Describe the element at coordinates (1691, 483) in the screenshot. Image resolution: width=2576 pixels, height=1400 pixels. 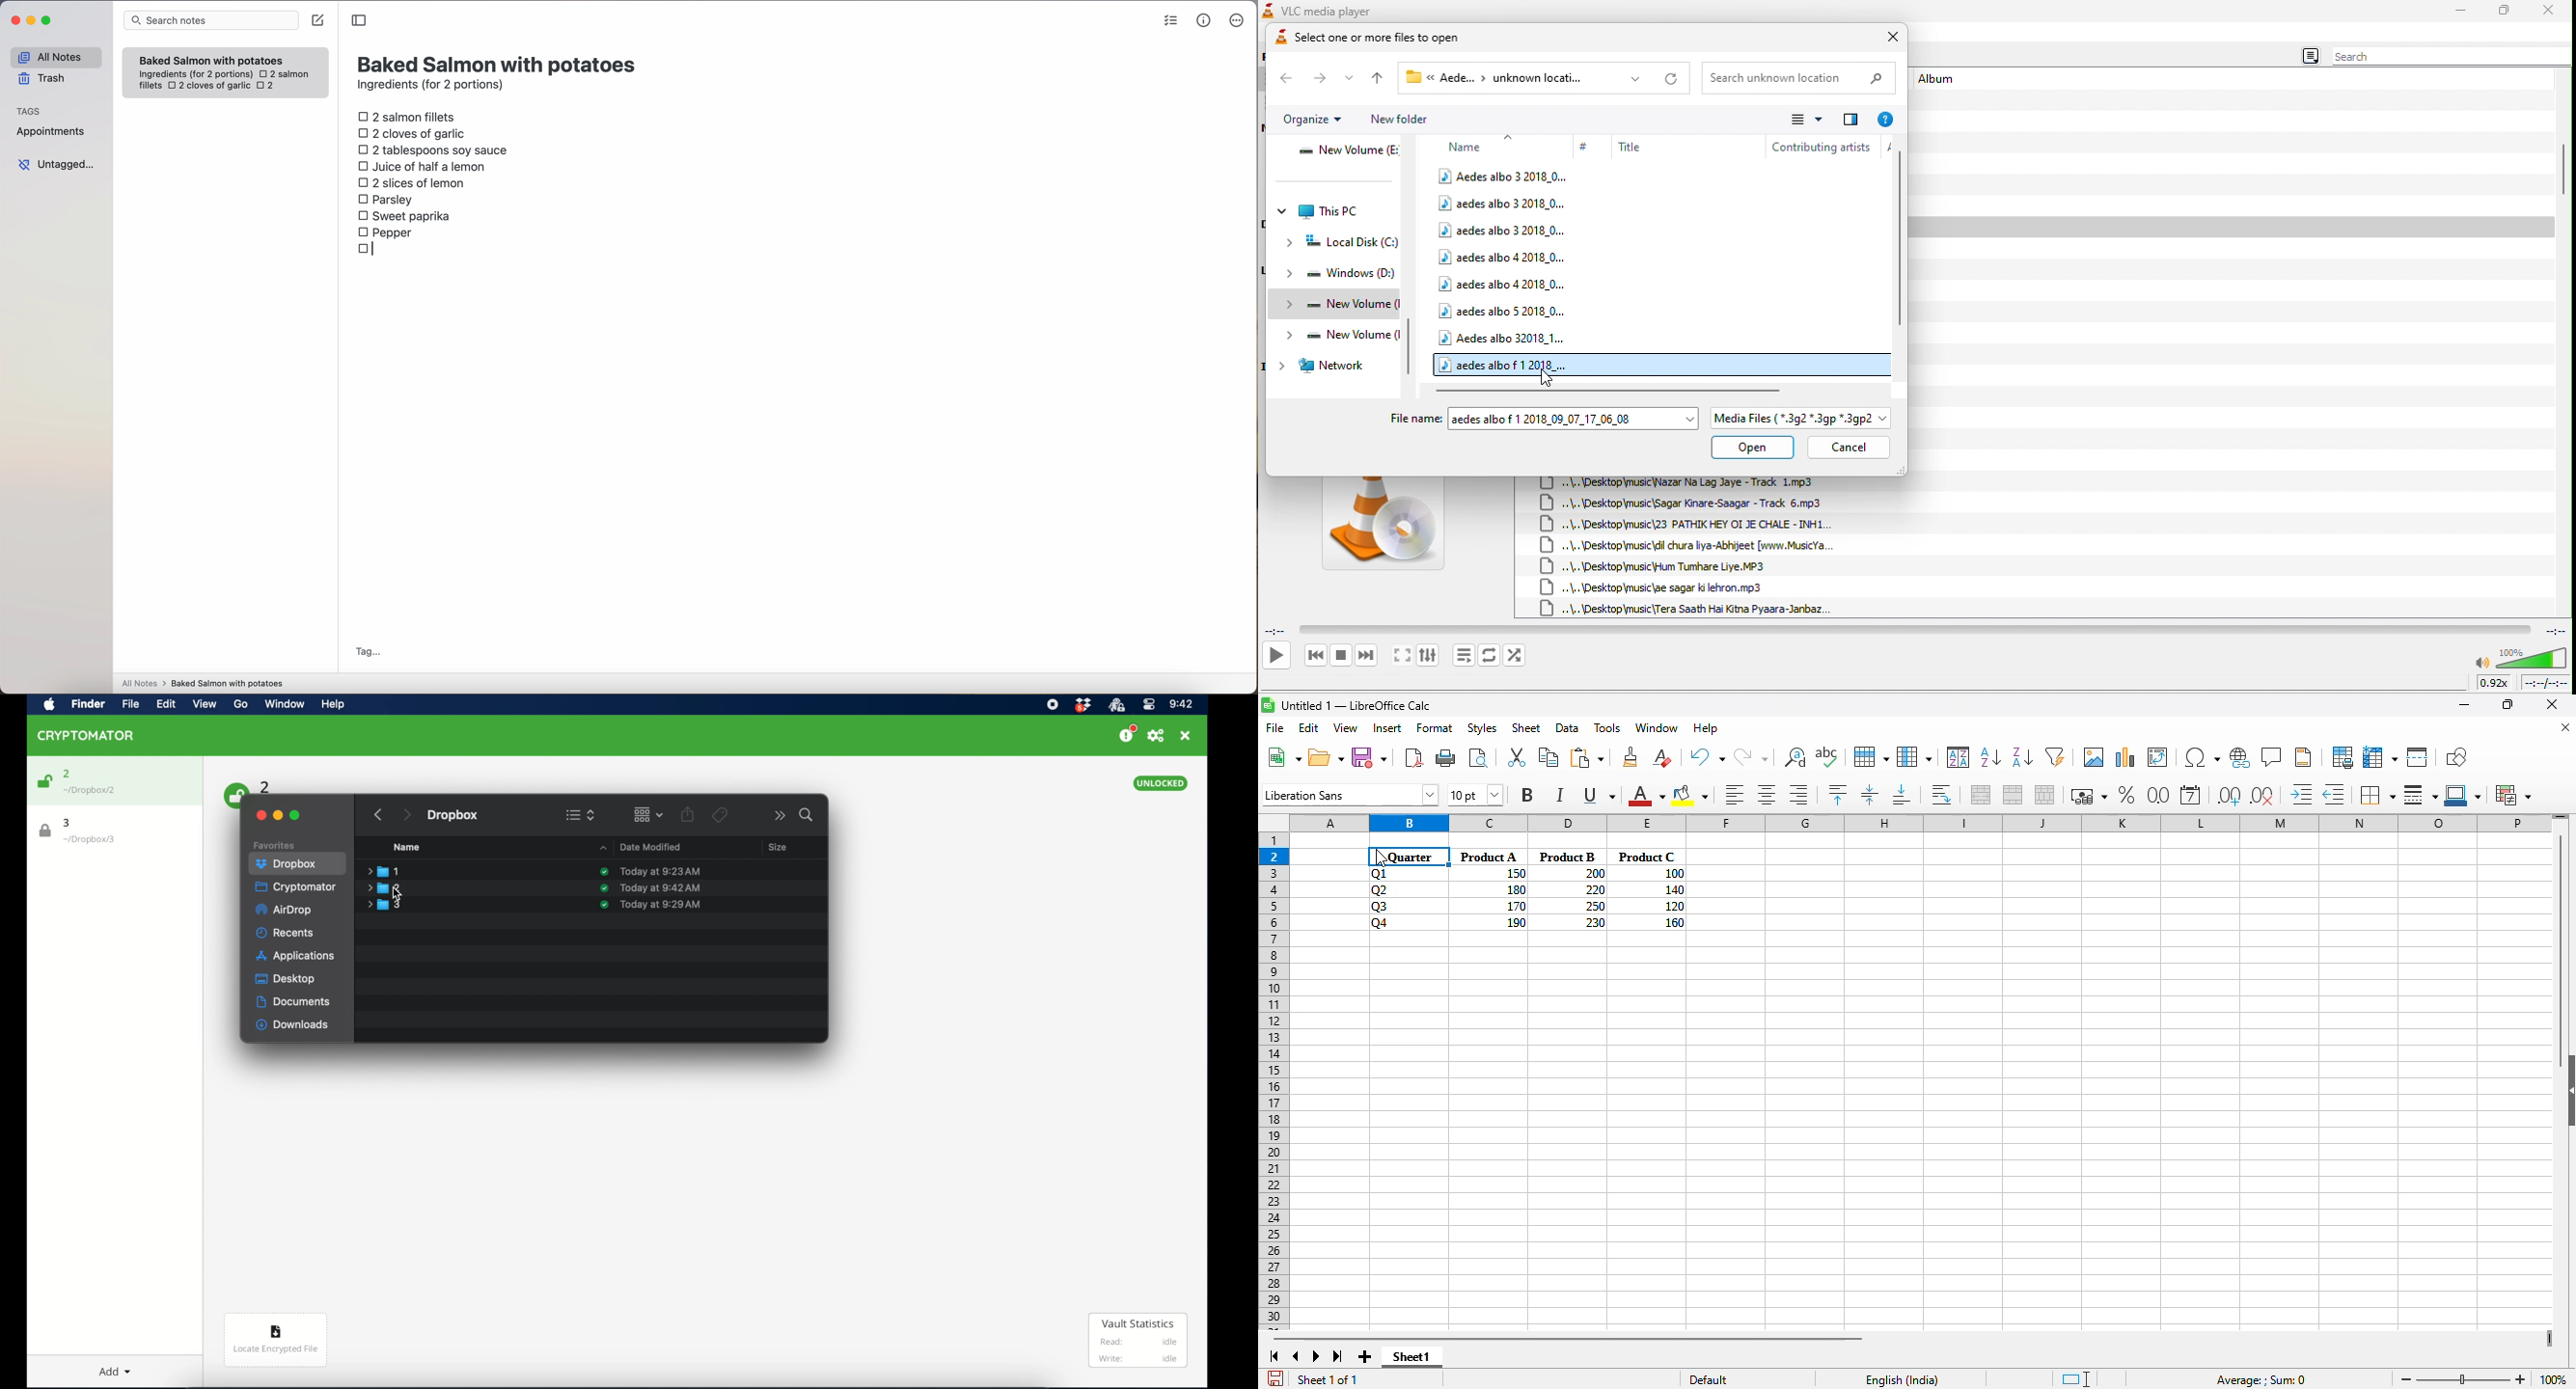
I see `\..\Desktop\music\Nazar Na Lag Jaye - Track 1.mp3` at that location.